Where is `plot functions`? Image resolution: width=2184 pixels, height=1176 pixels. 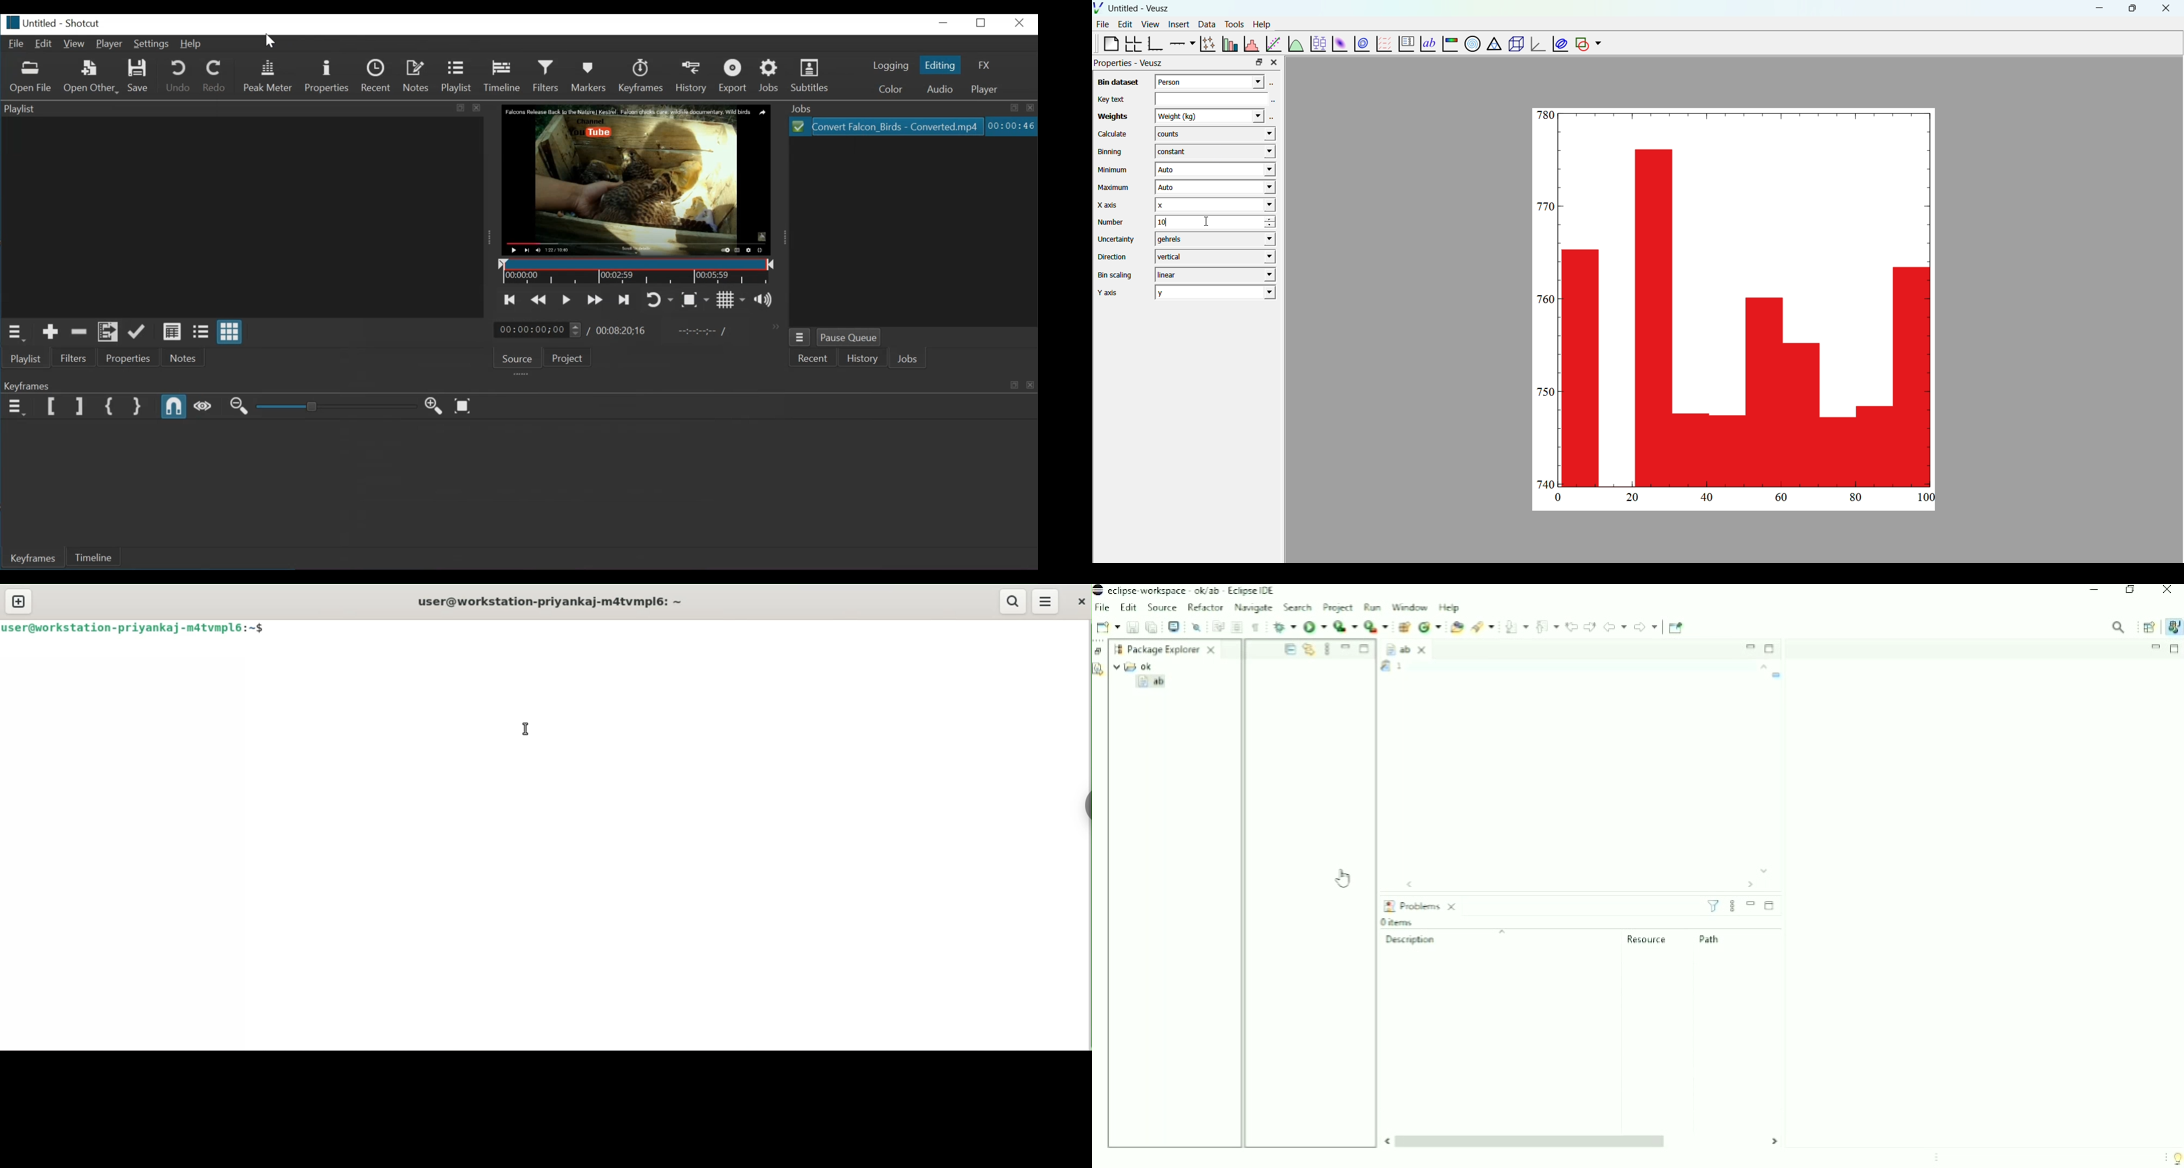
plot functions is located at coordinates (1295, 43).